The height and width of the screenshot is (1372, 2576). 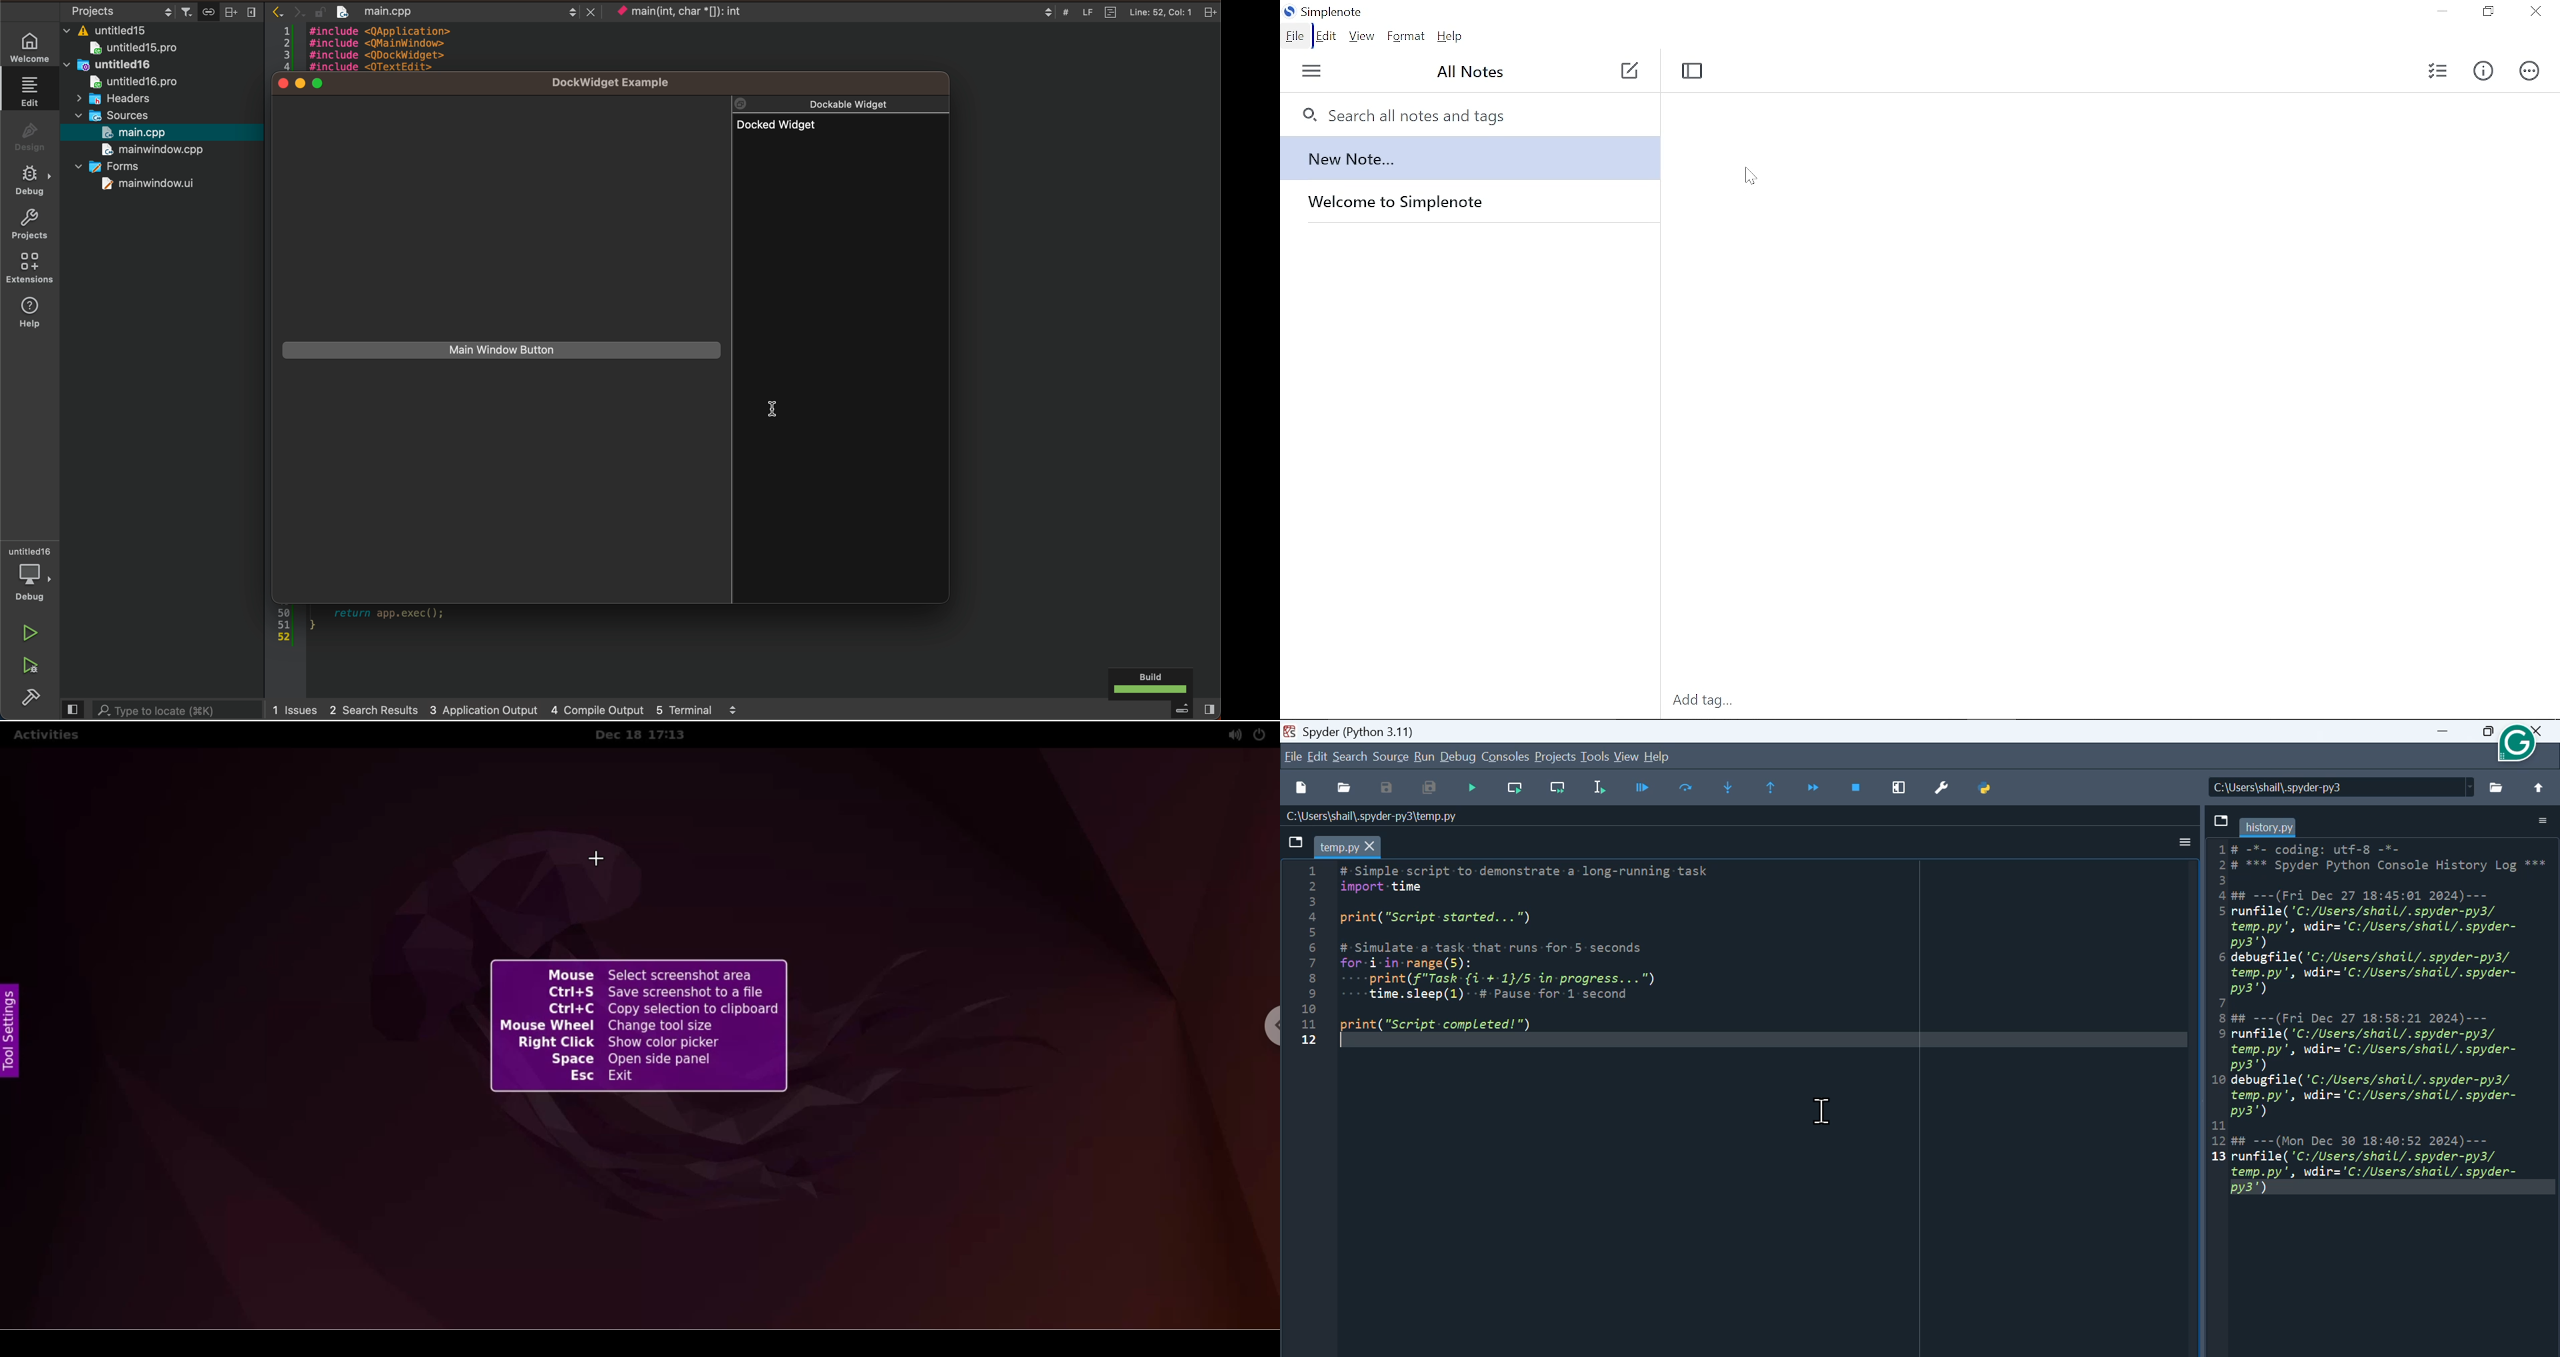 I want to click on Currently opened note, so click(x=1463, y=159).